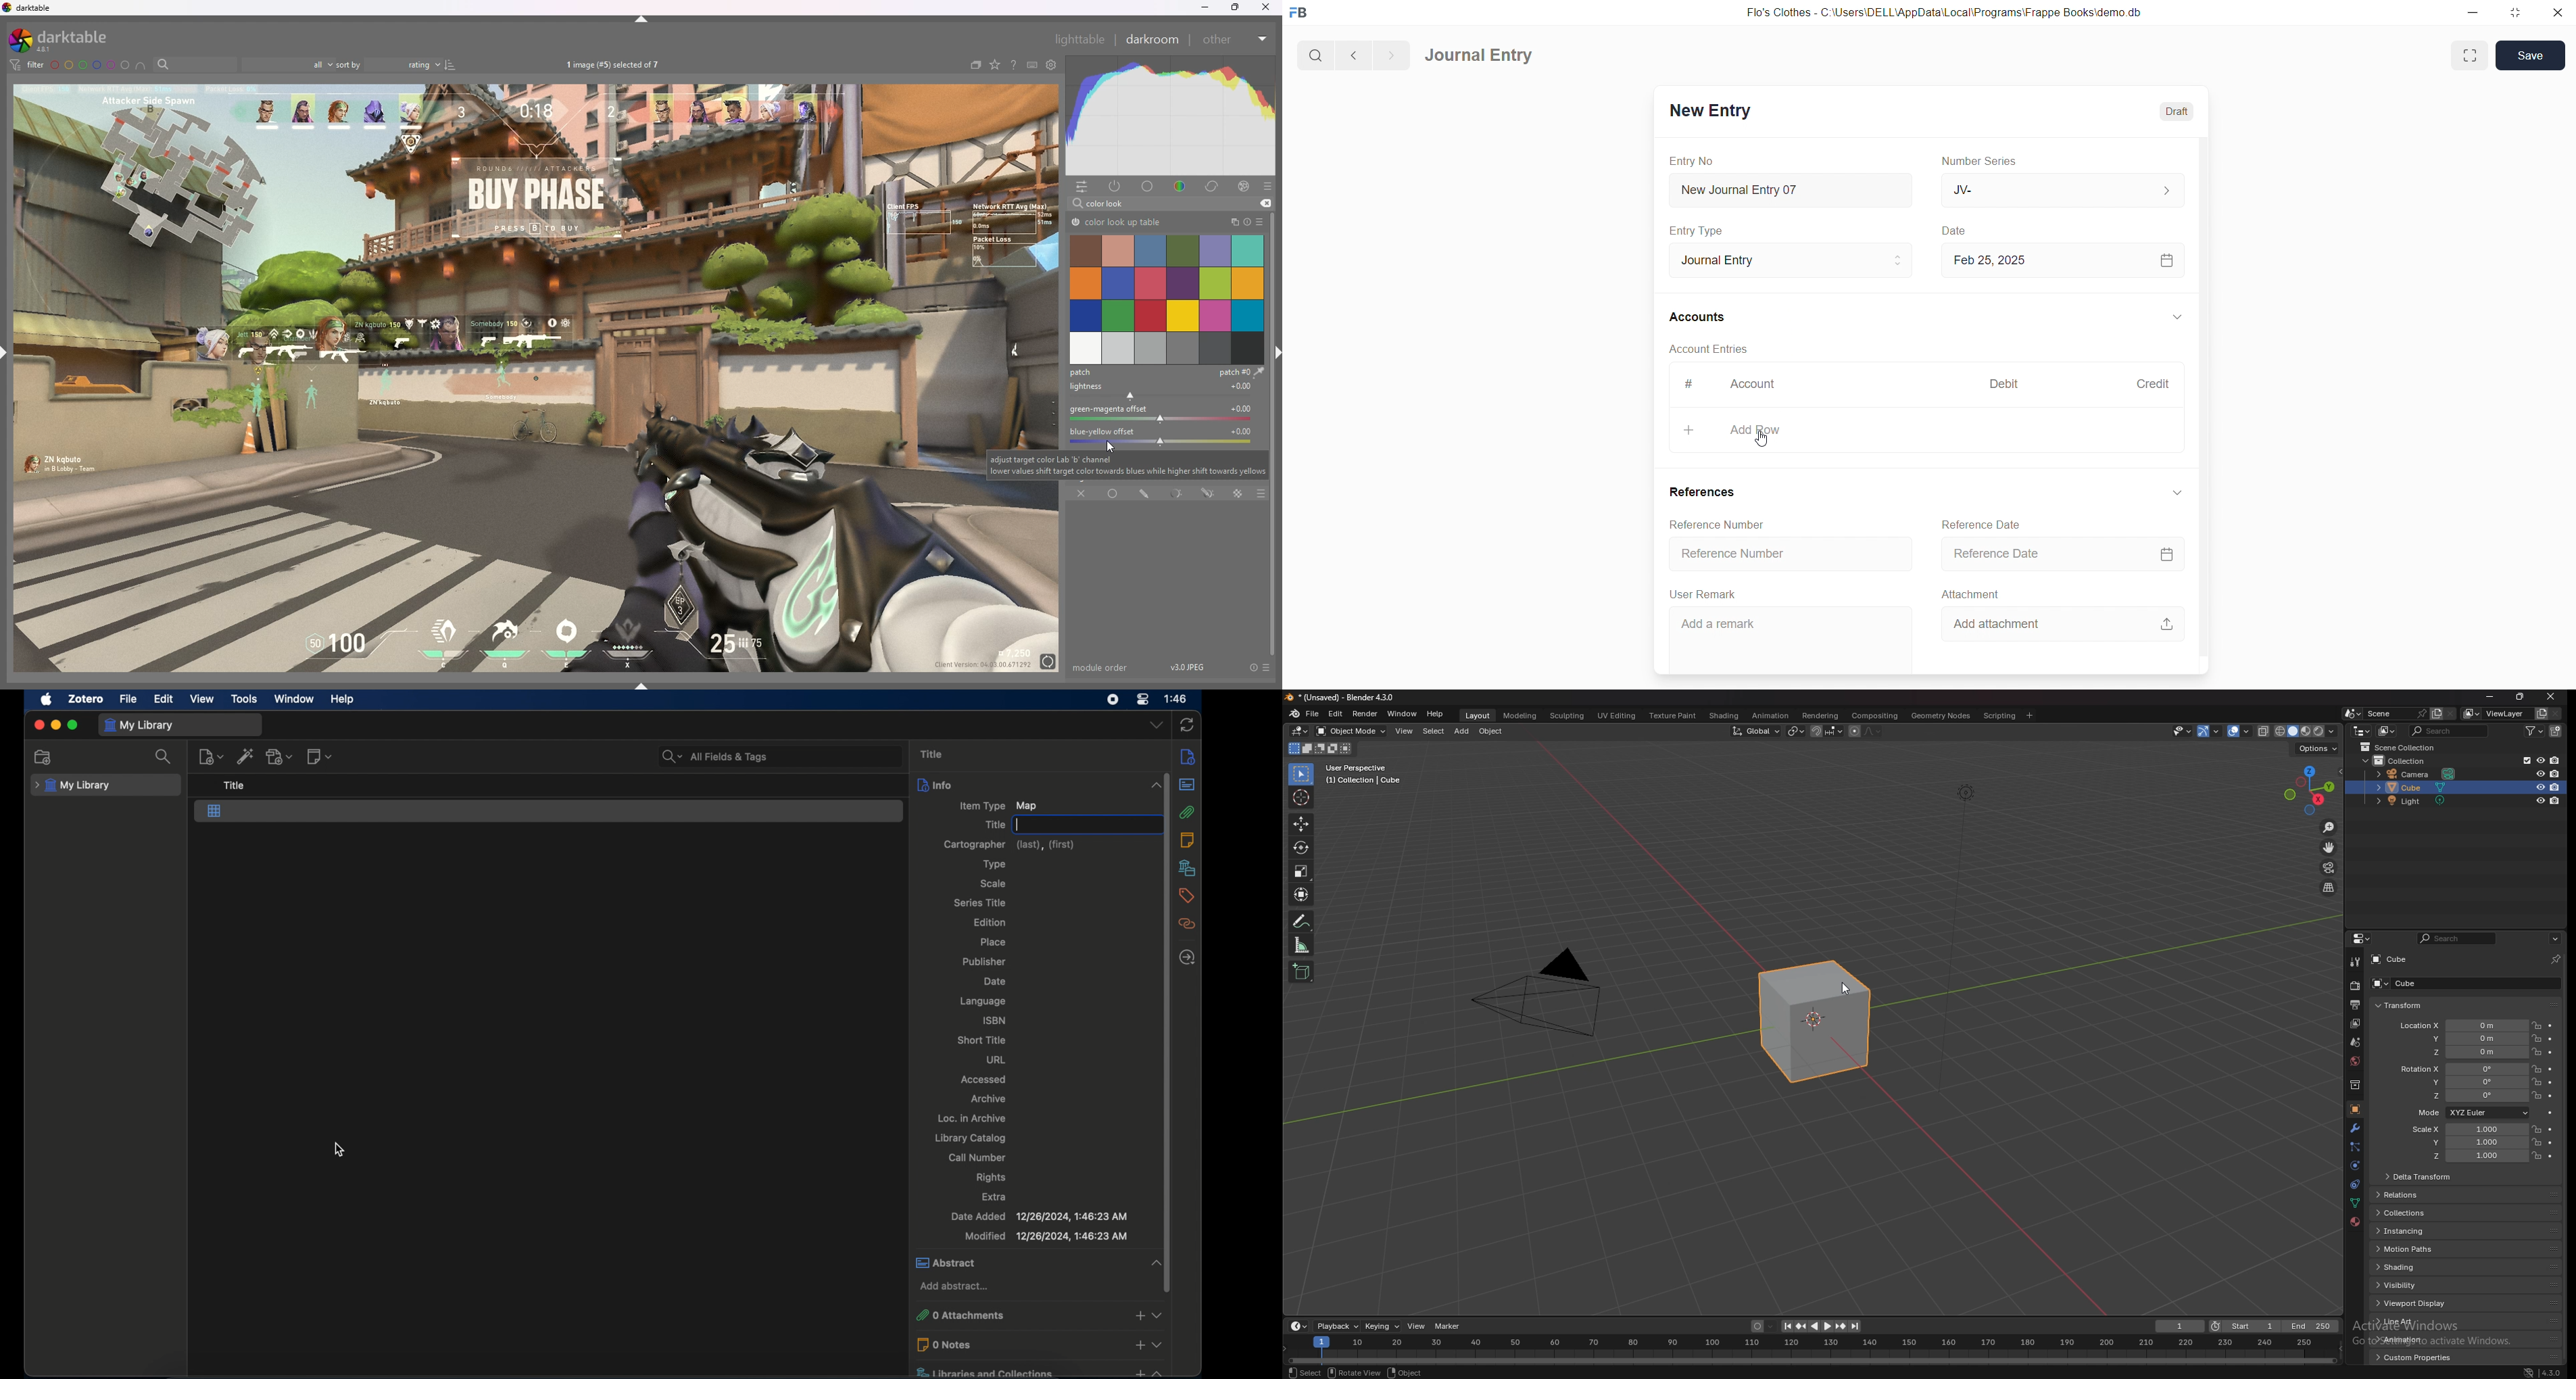  I want to click on cube, so click(2456, 787).